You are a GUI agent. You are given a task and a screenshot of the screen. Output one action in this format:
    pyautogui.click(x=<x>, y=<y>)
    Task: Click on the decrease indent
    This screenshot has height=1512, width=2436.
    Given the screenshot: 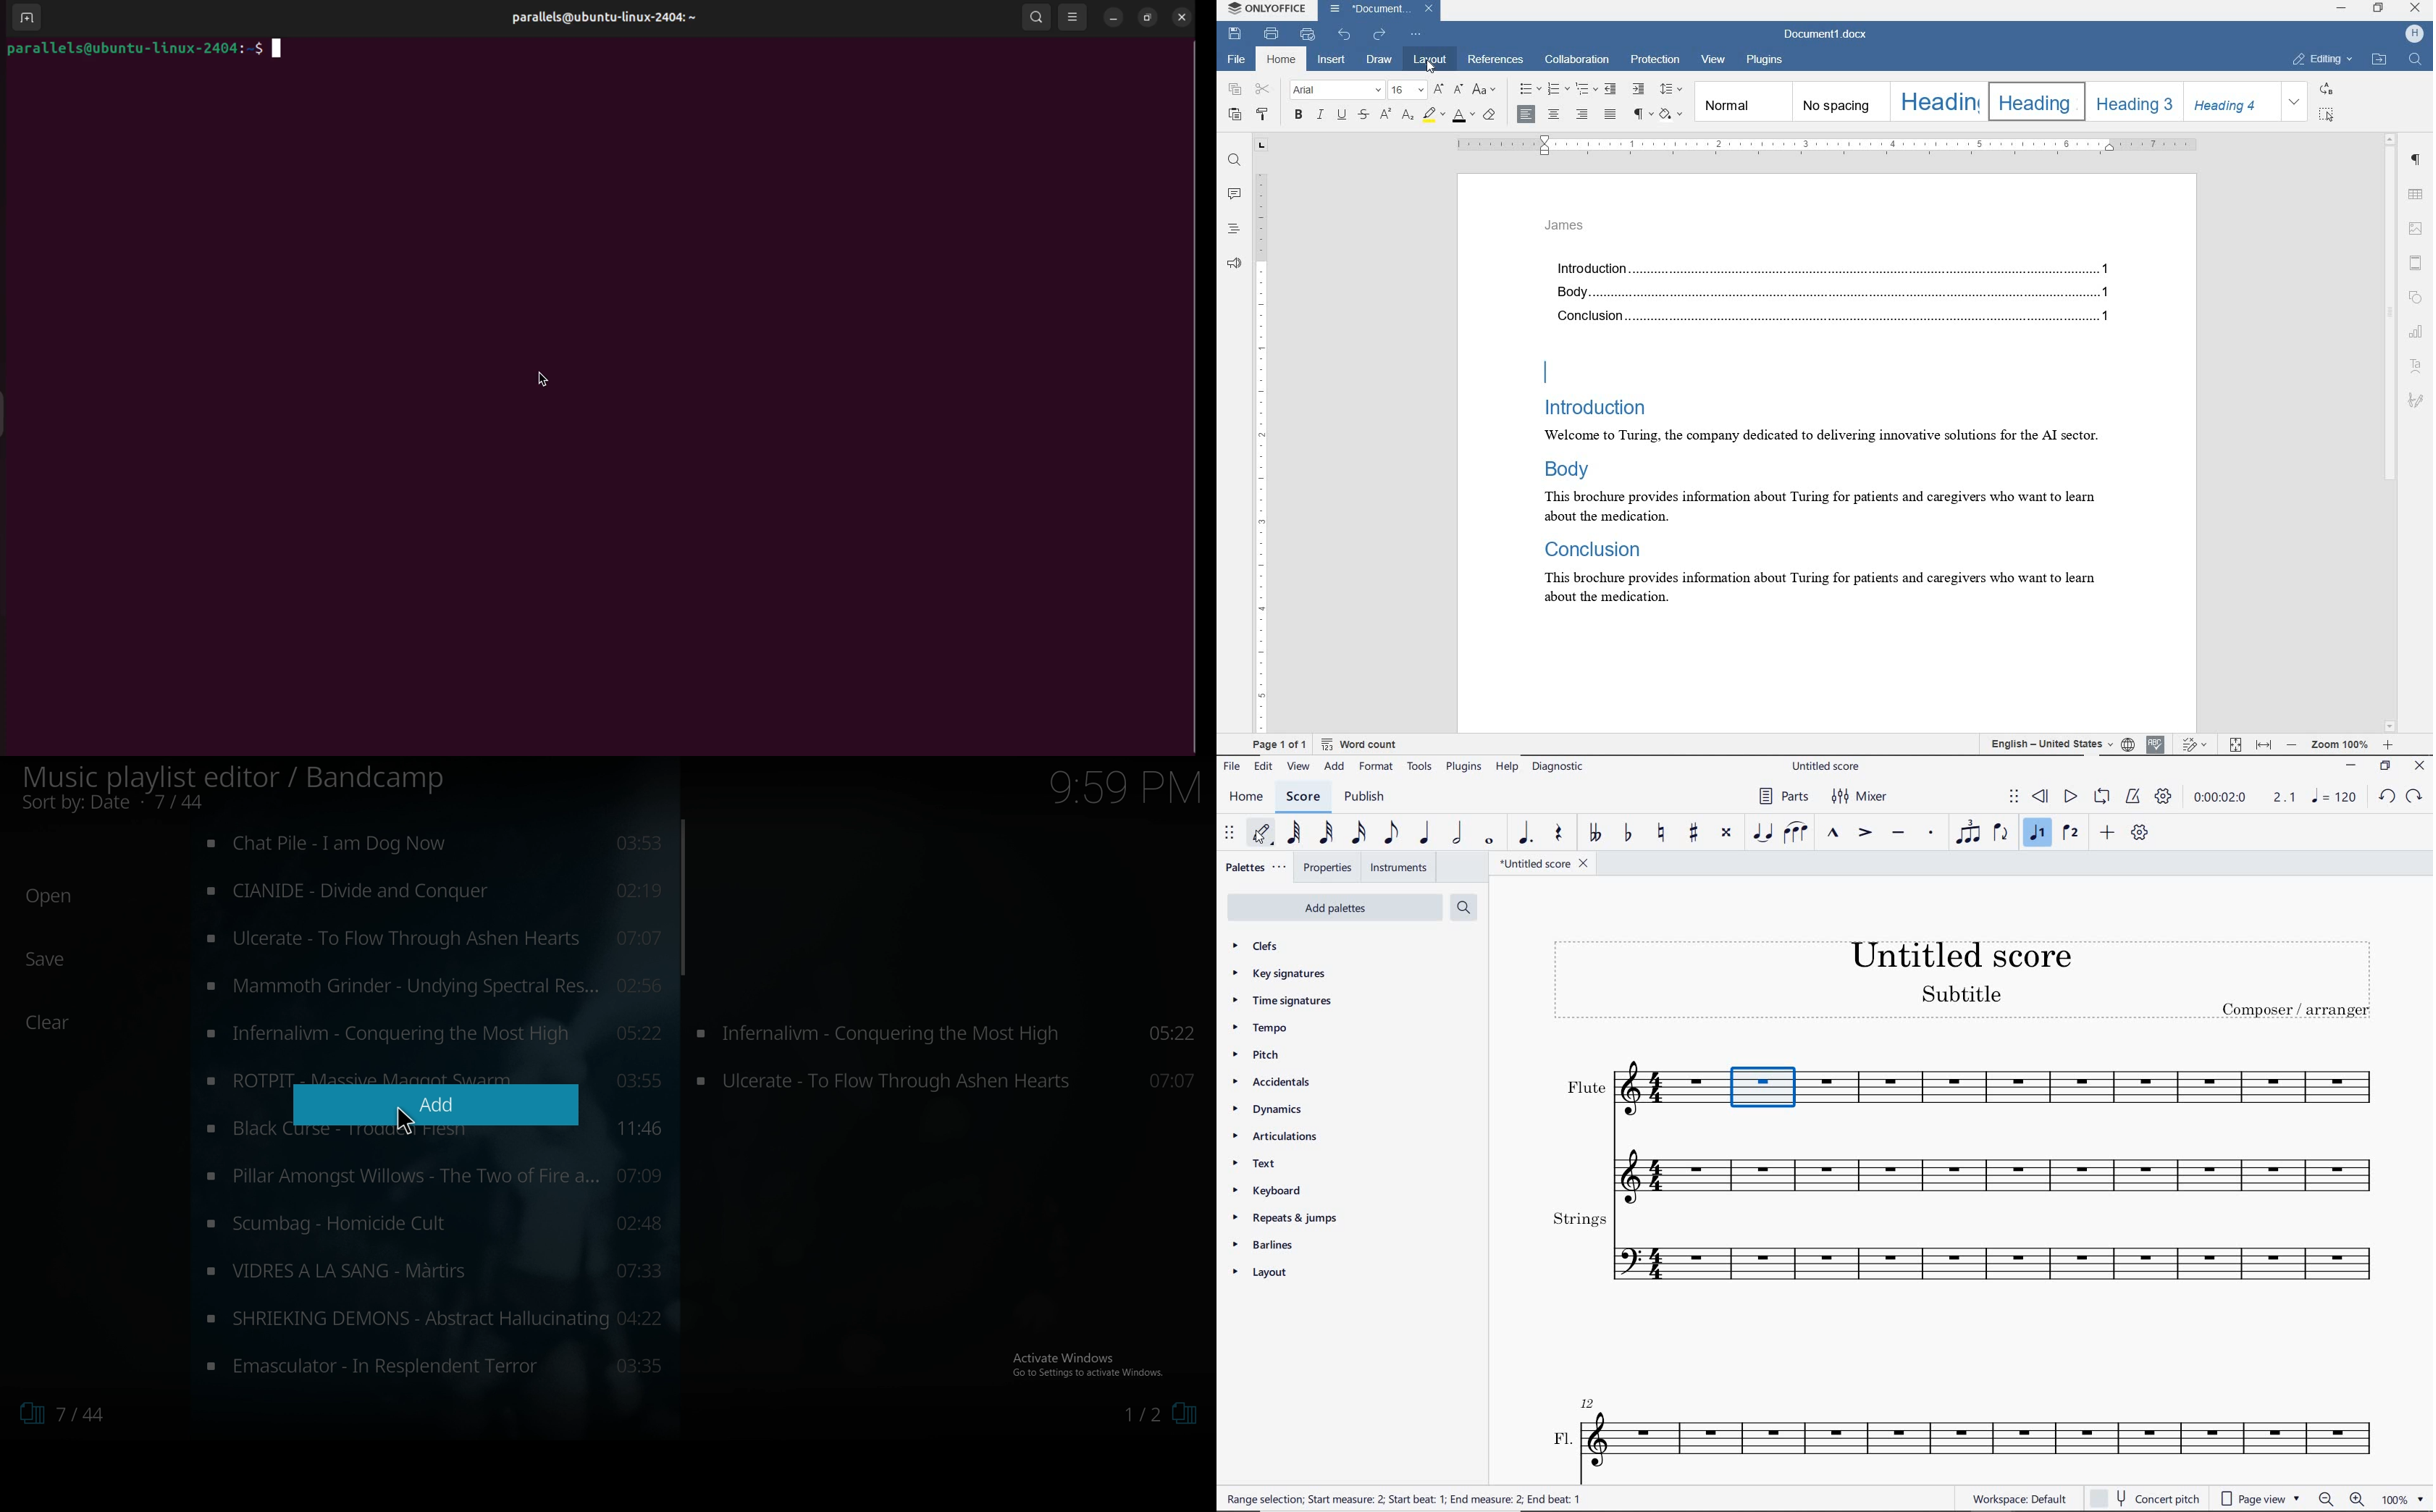 What is the action you would take?
    pyautogui.click(x=1613, y=88)
    